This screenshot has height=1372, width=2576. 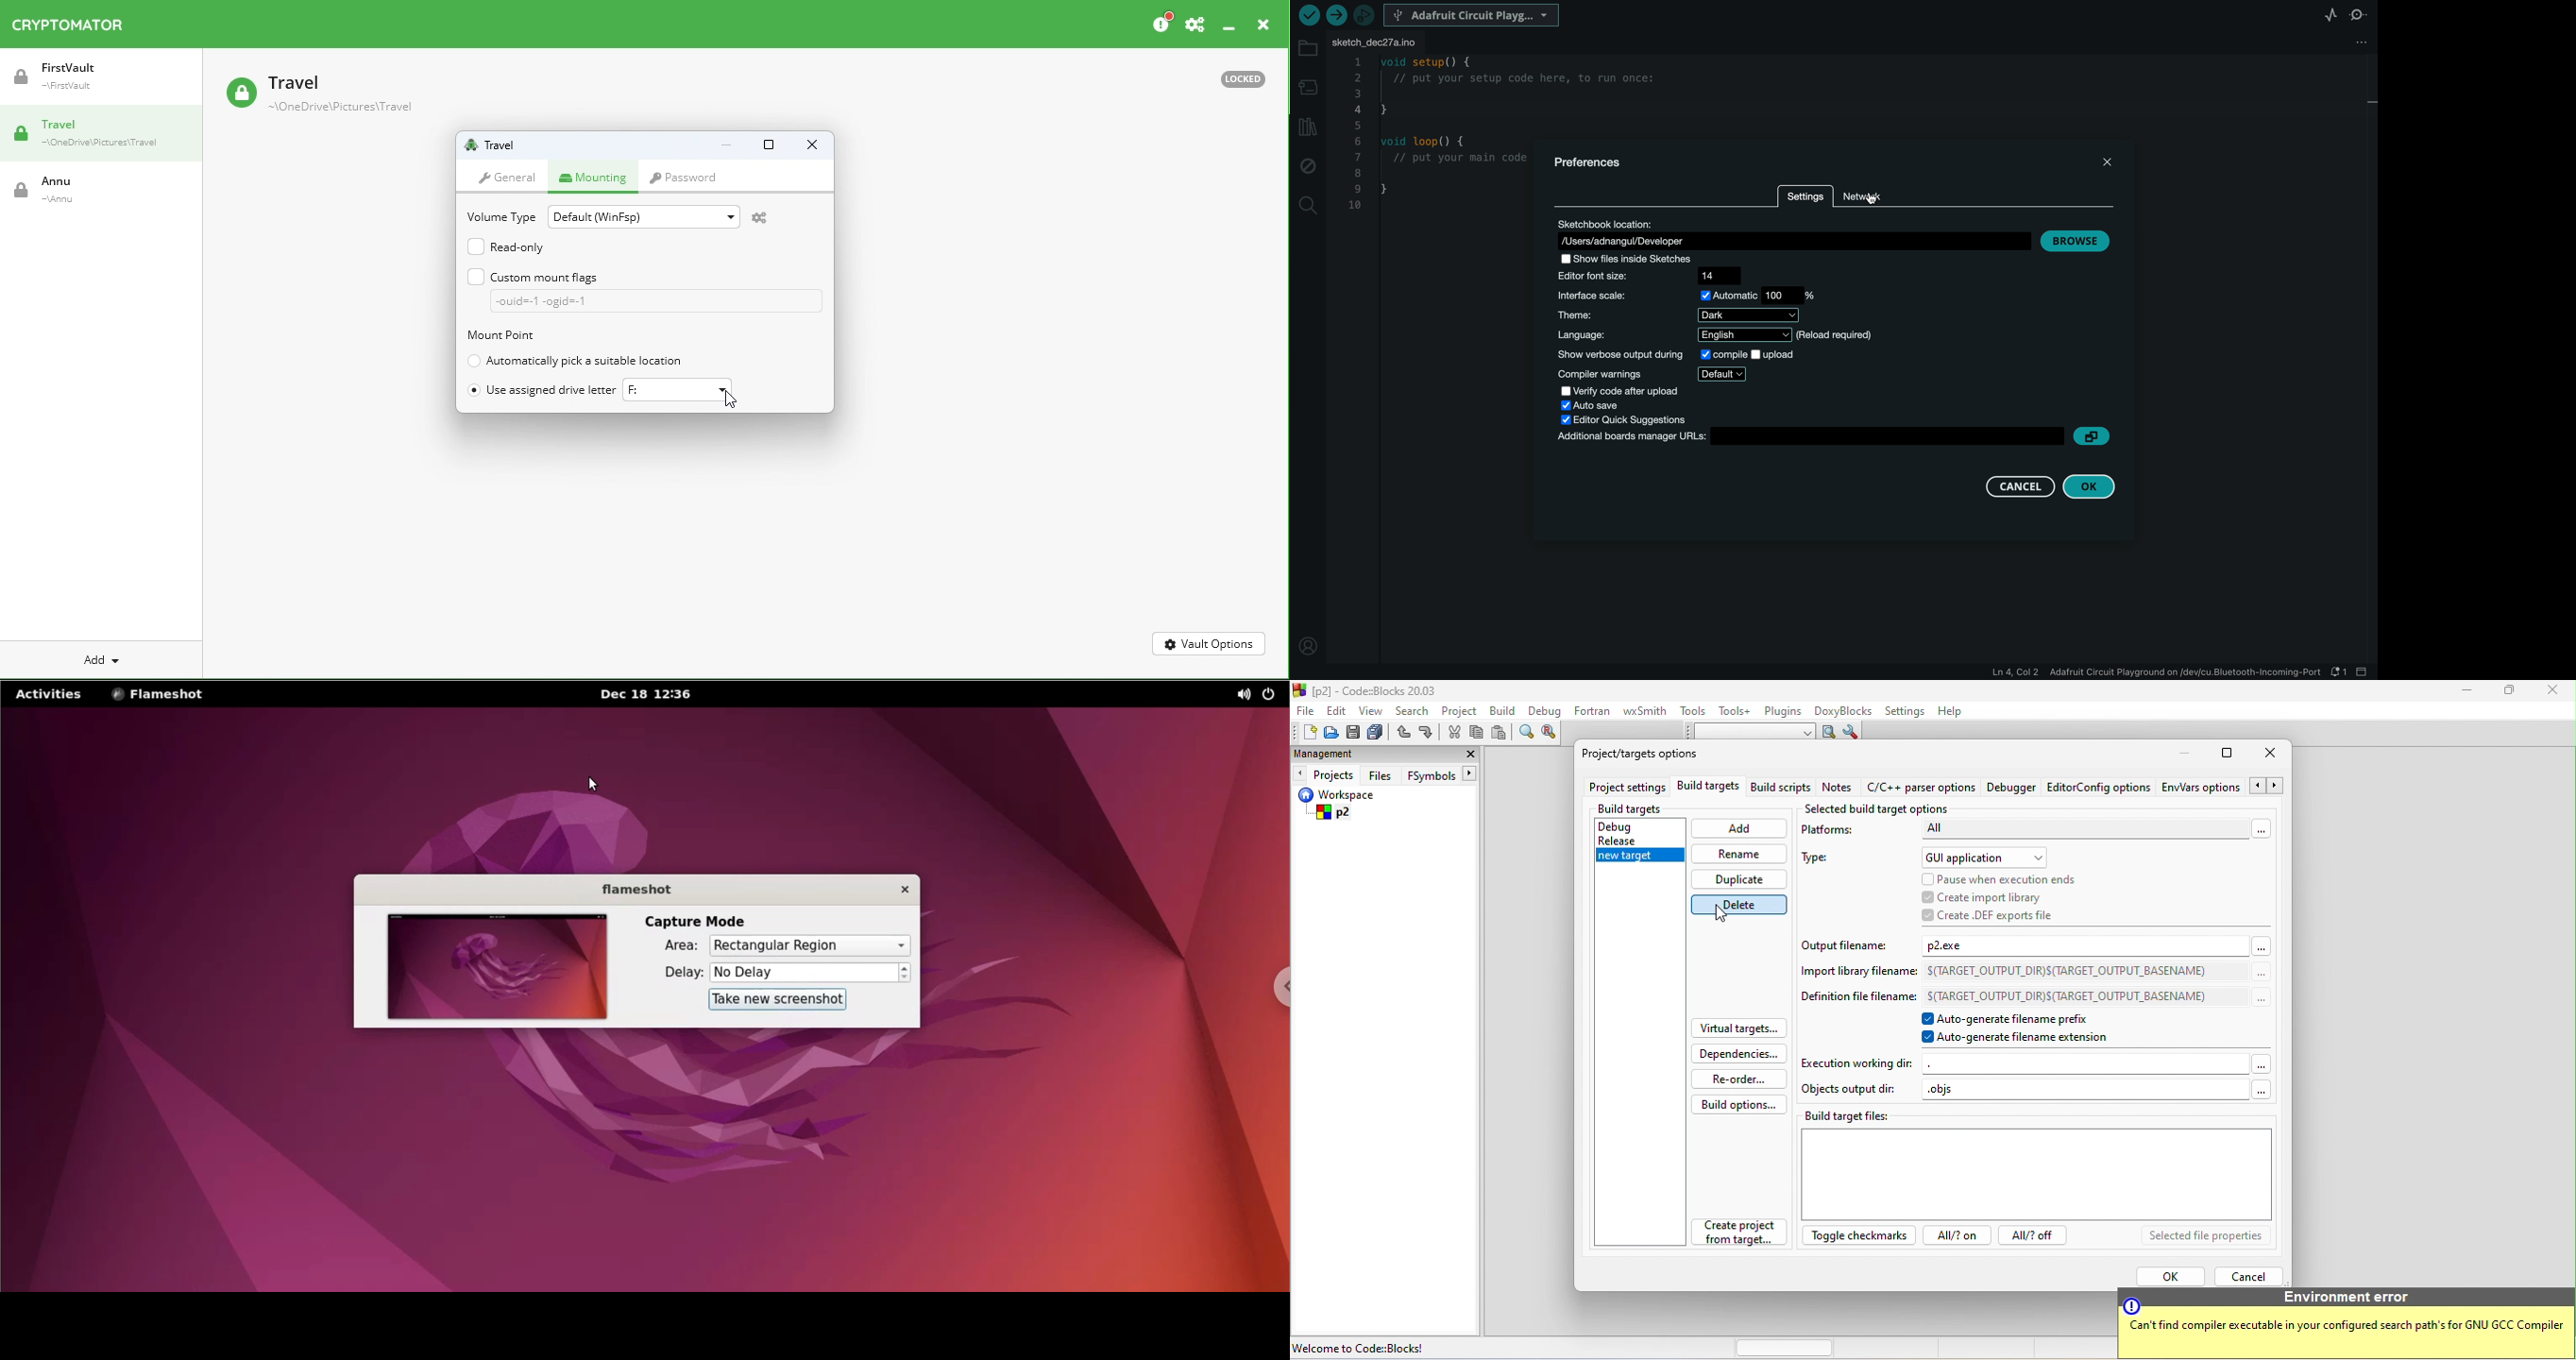 What do you see at coordinates (1741, 905) in the screenshot?
I see `delete` at bounding box center [1741, 905].